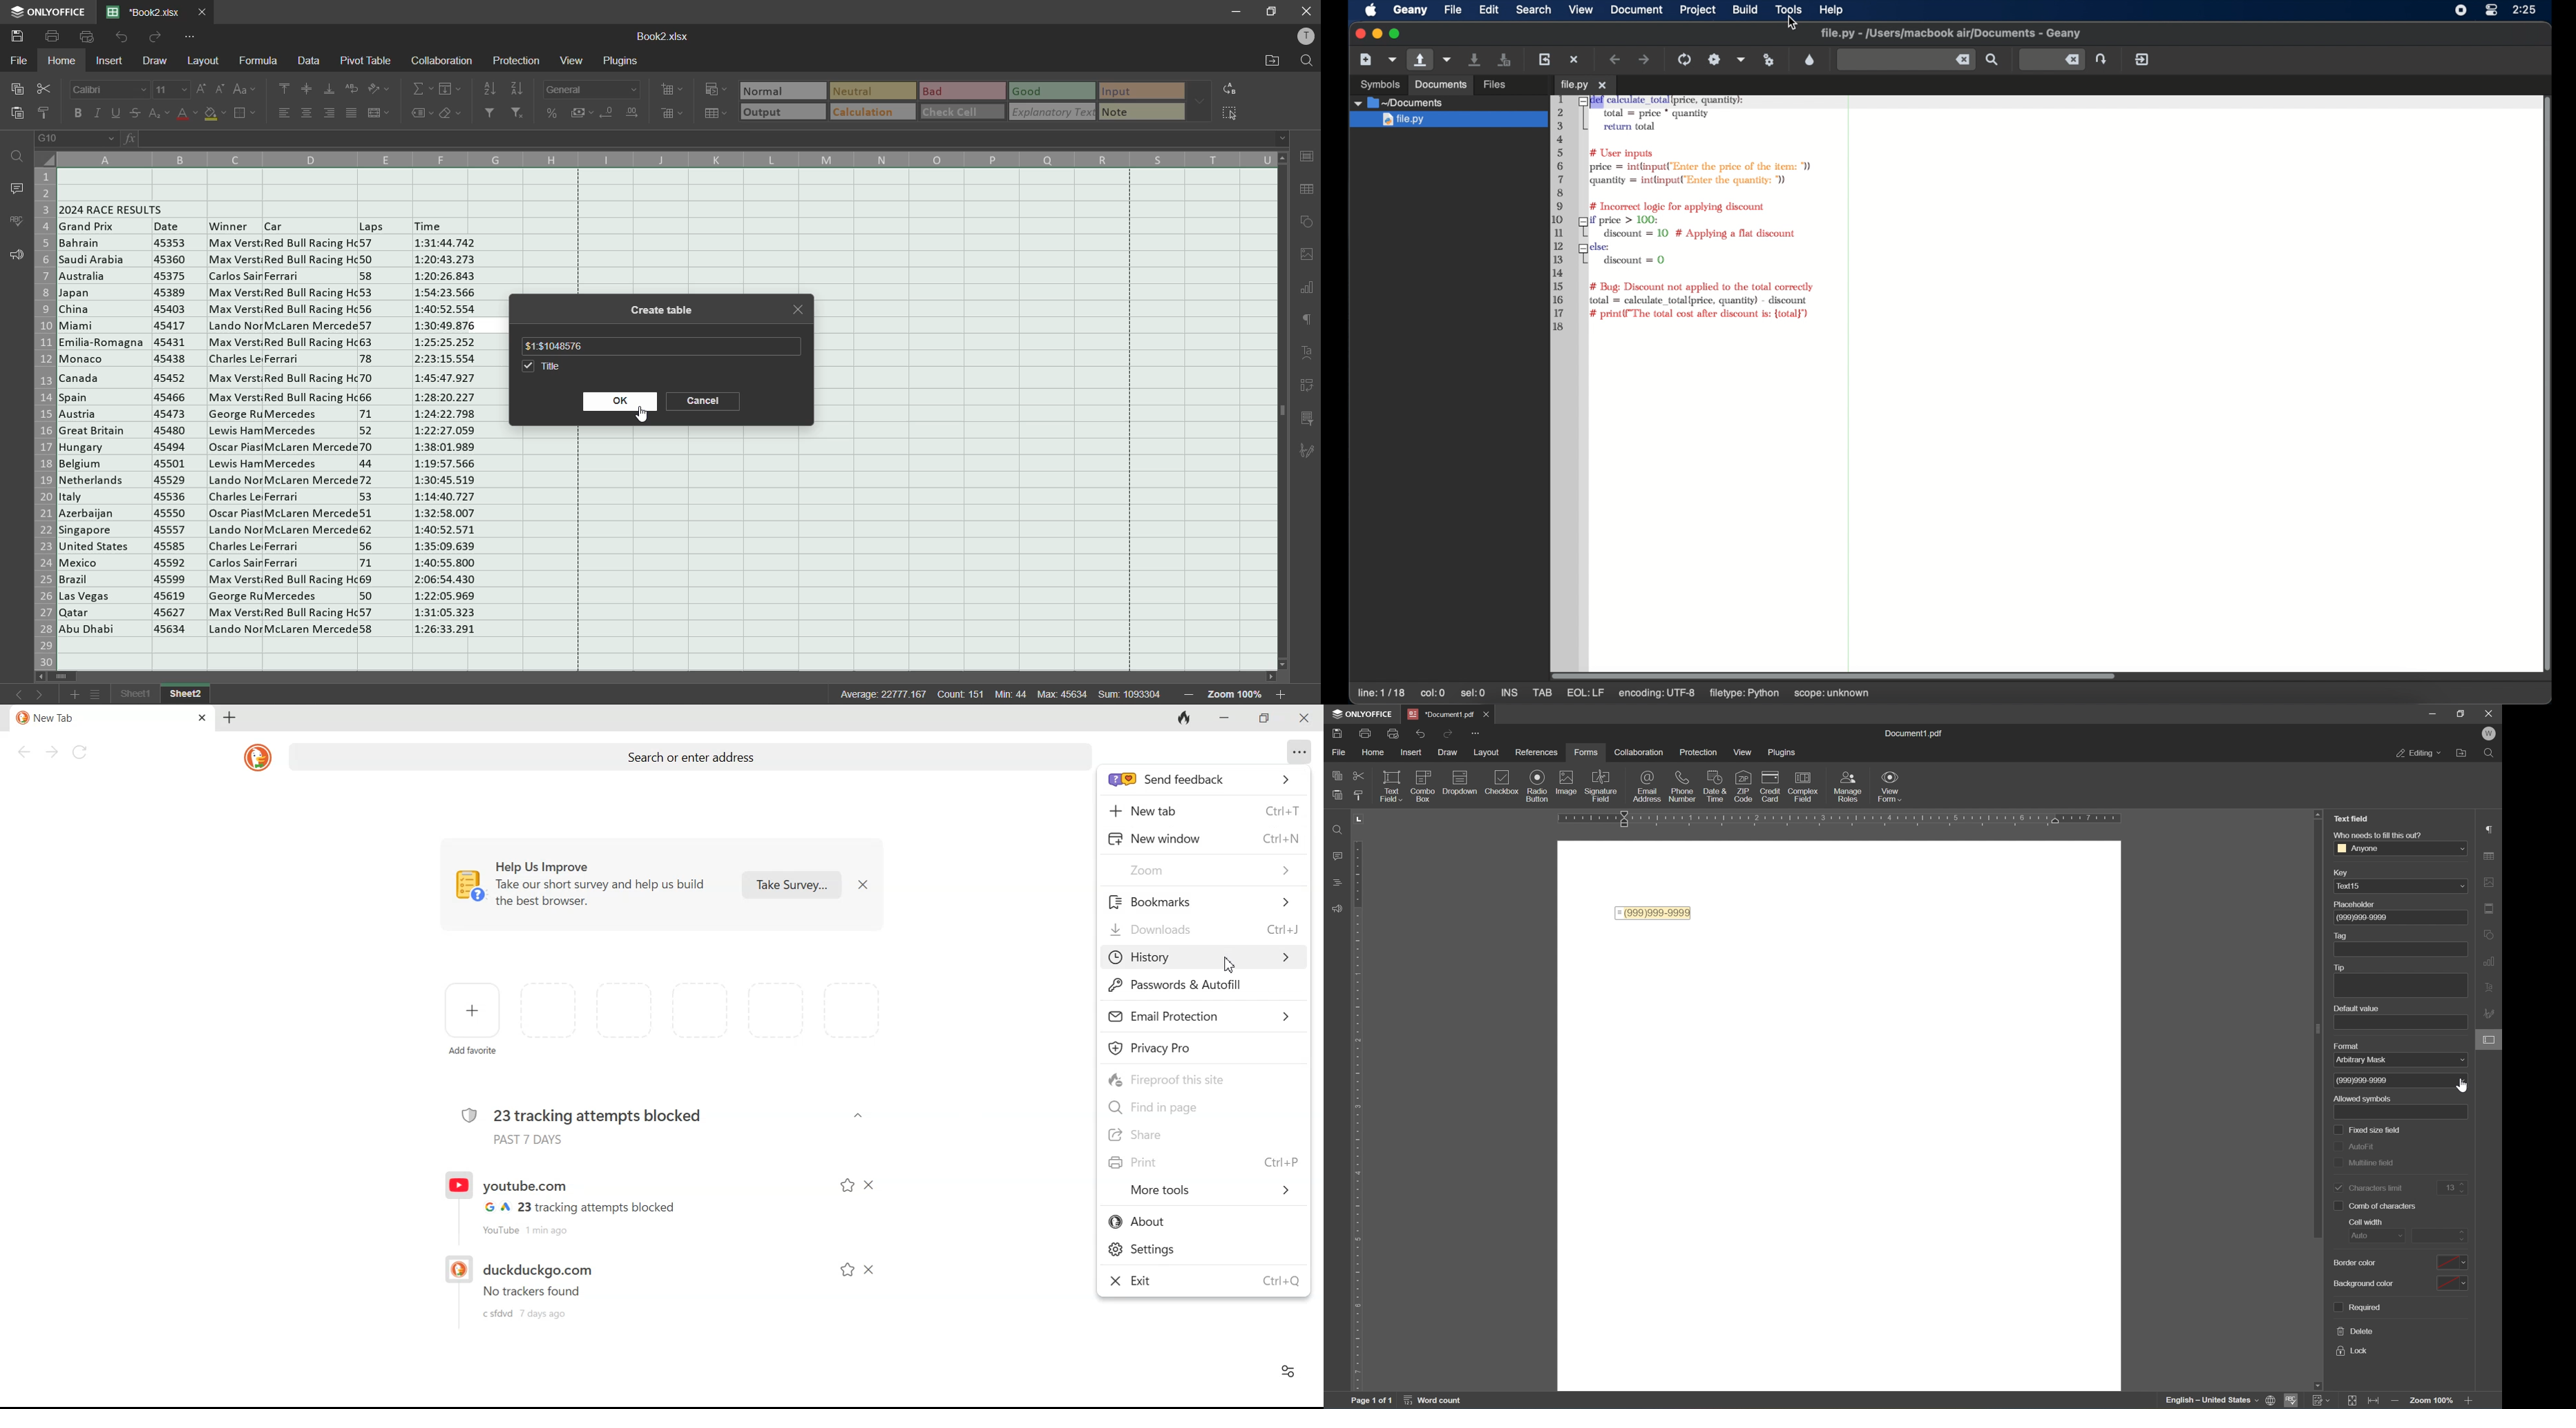  What do you see at coordinates (869, 1270) in the screenshot?
I see `Dismiss ` at bounding box center [869, 1270].